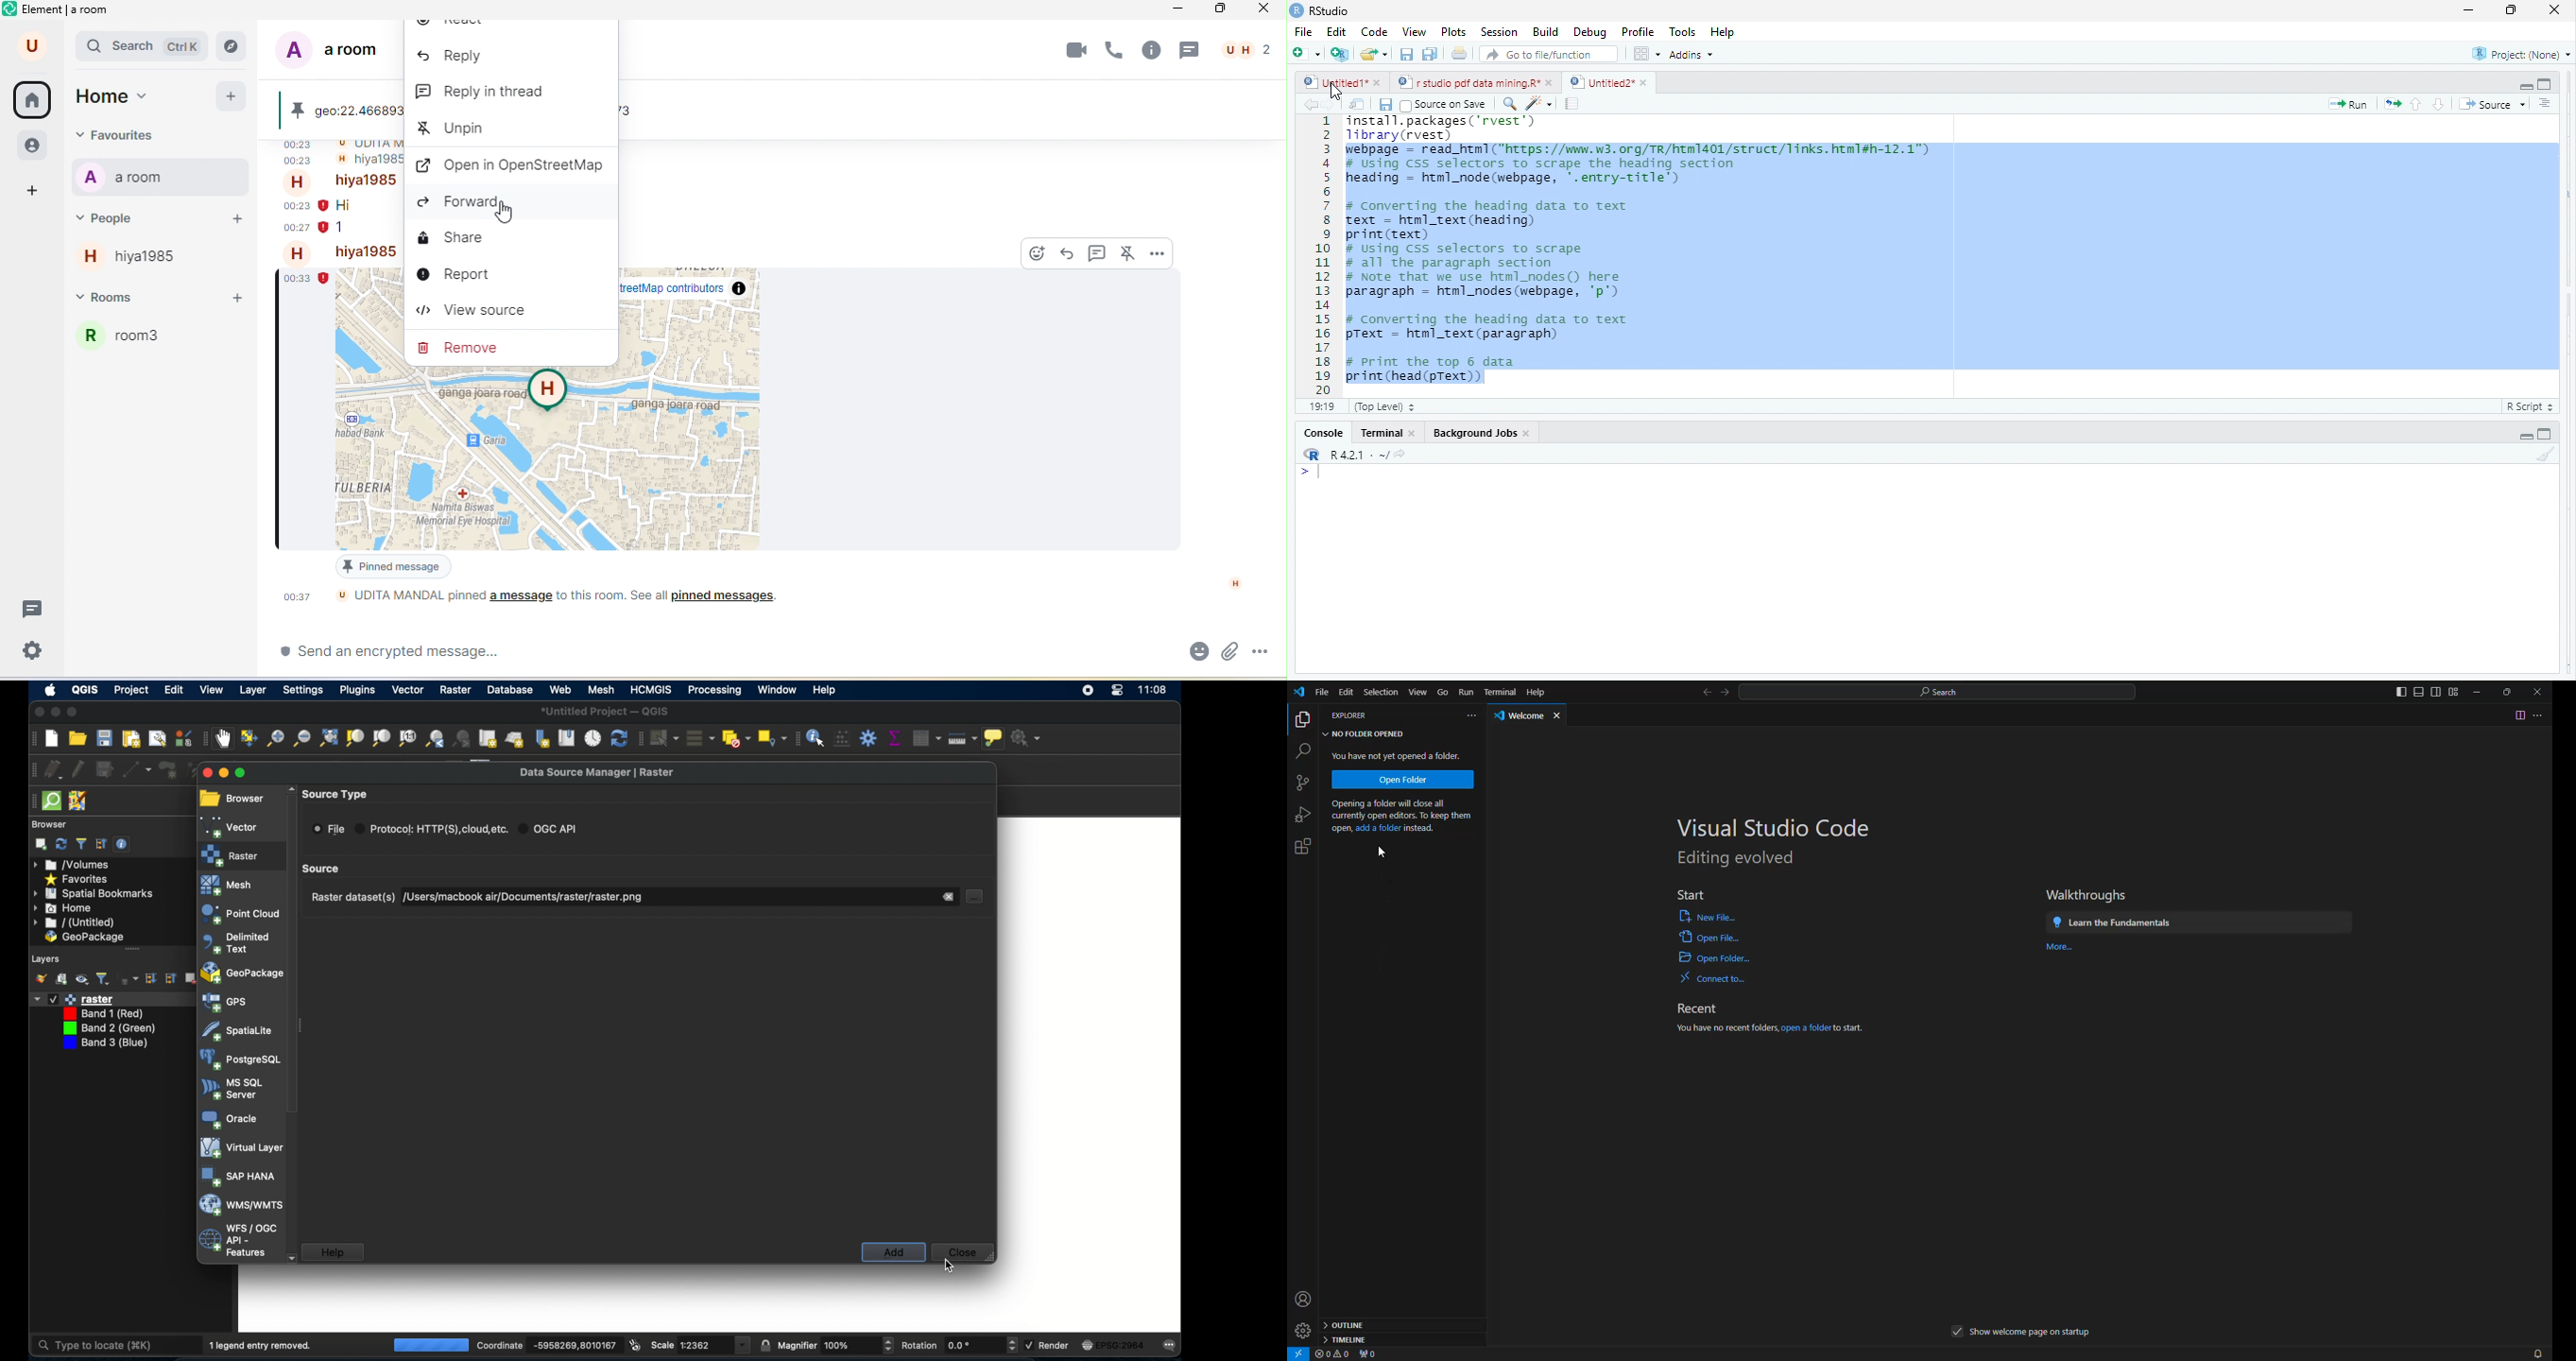 Image resolution: width=2576 pixels, height=1372 pixels. What do you see at coordinates (239, 1176) in the screenshot?
I see `sap hana` at bounding box center [239, 1176].